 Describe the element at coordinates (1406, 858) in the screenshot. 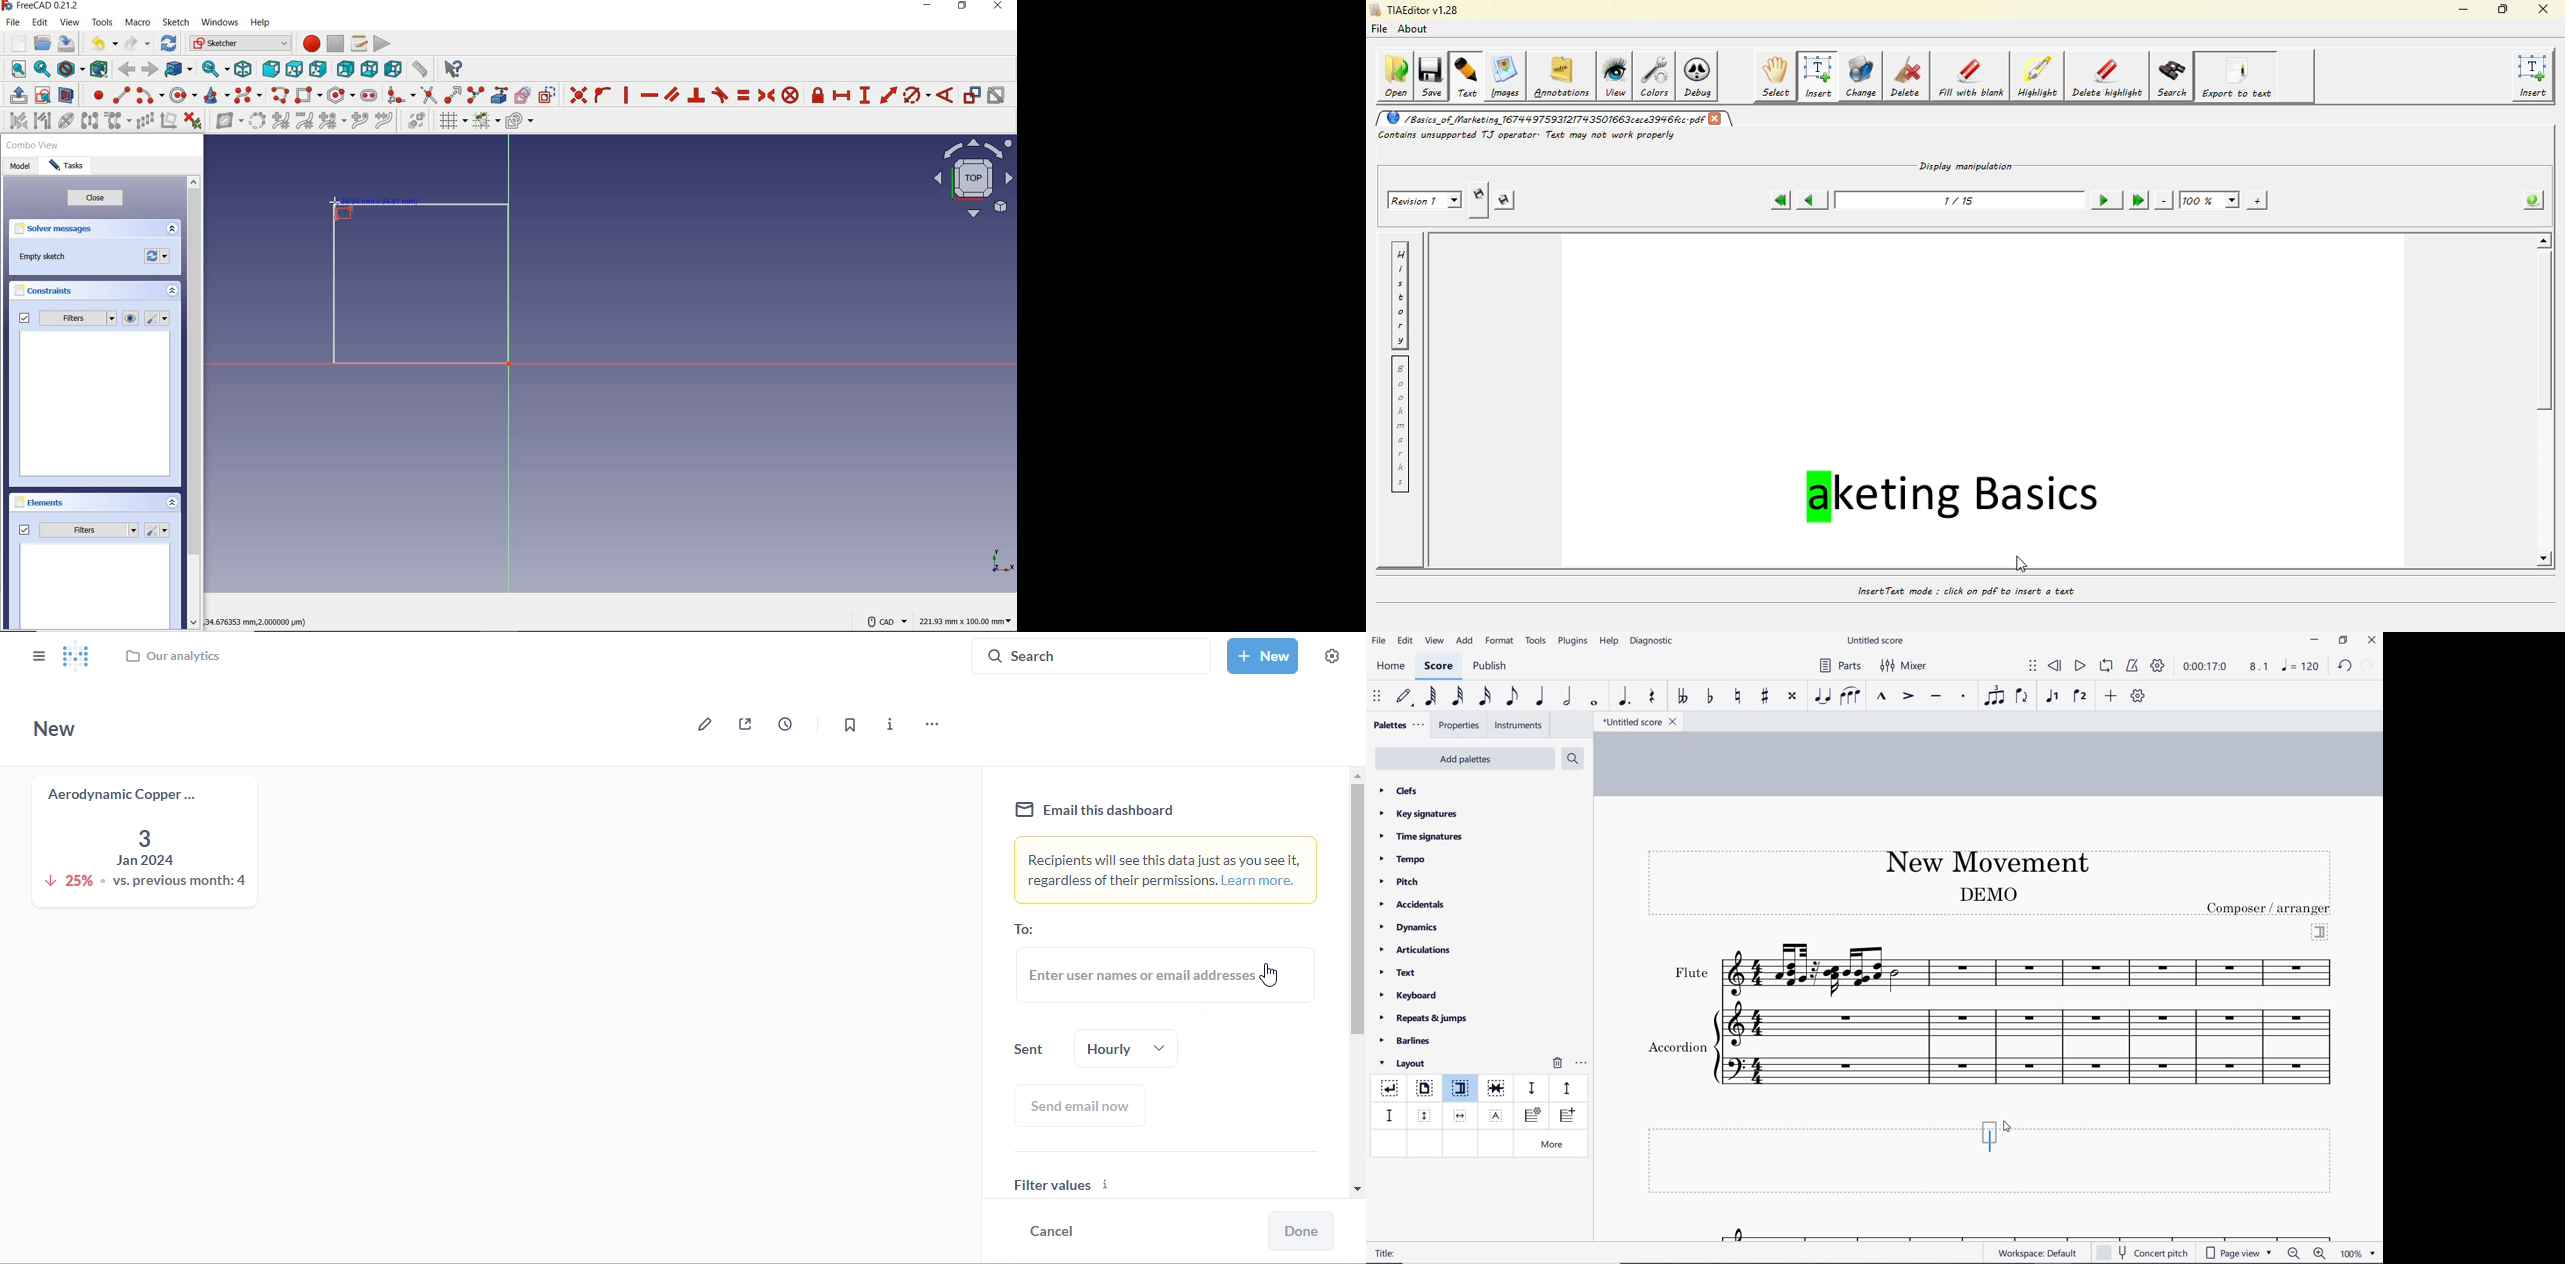

I see `tempo` at that location.